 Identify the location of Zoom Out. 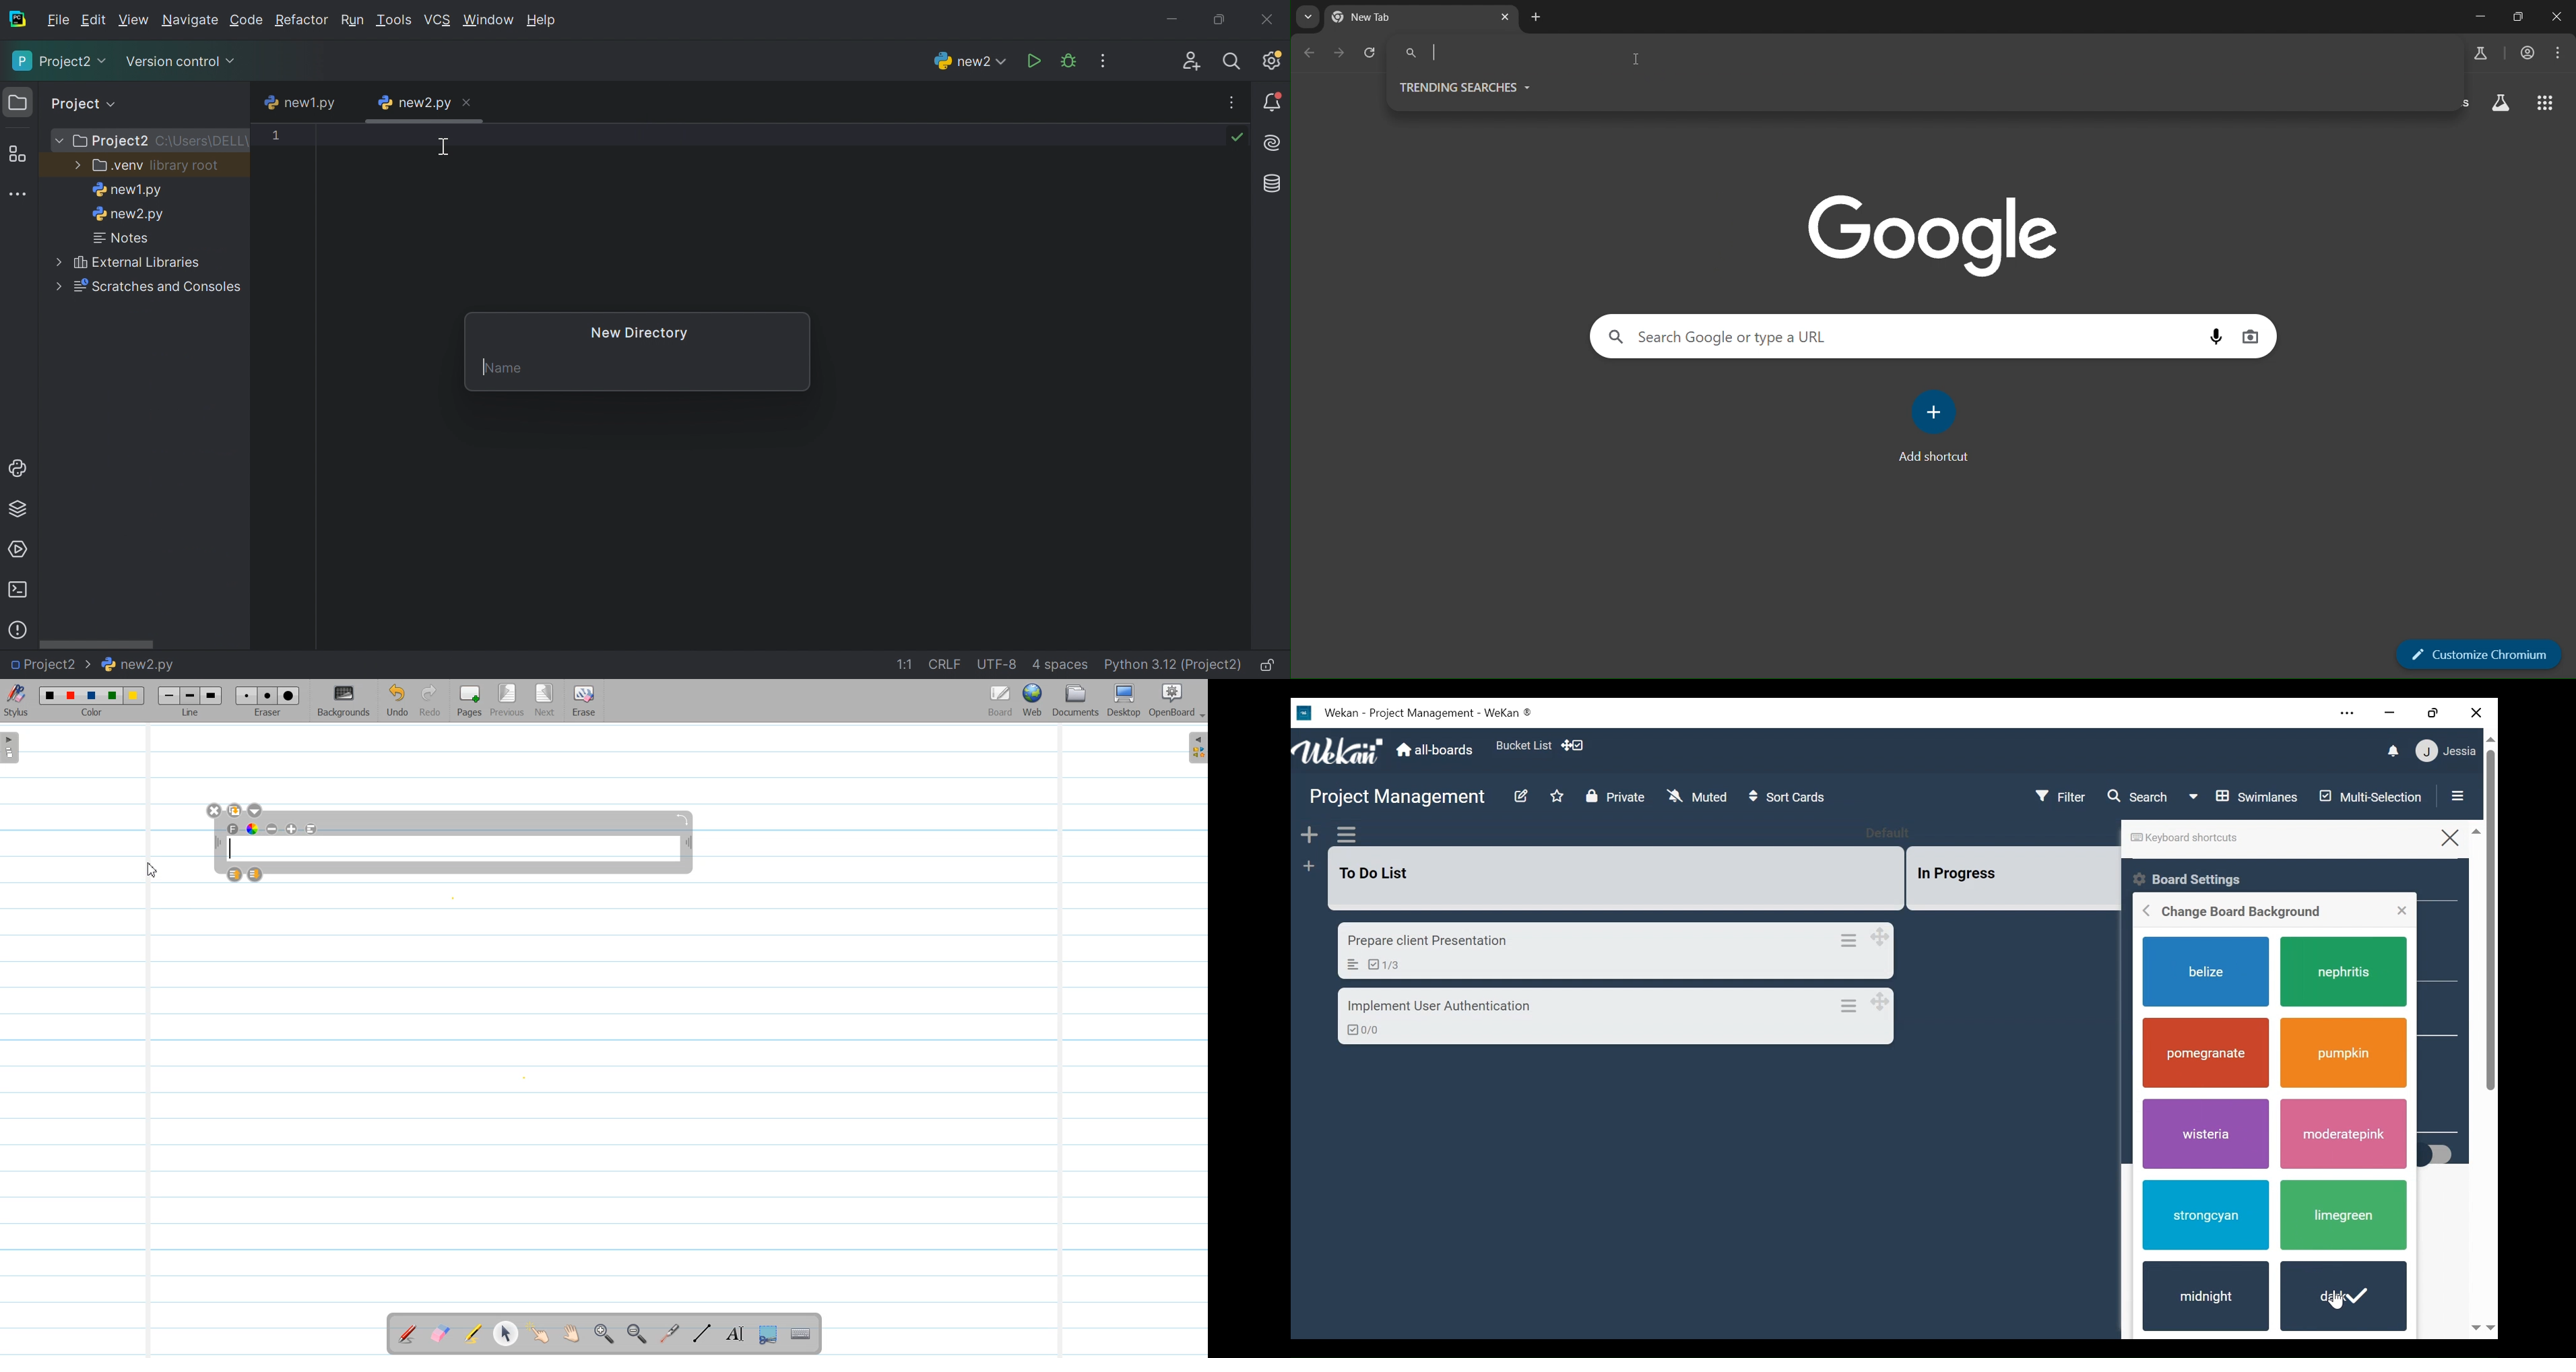
(634, 1335).